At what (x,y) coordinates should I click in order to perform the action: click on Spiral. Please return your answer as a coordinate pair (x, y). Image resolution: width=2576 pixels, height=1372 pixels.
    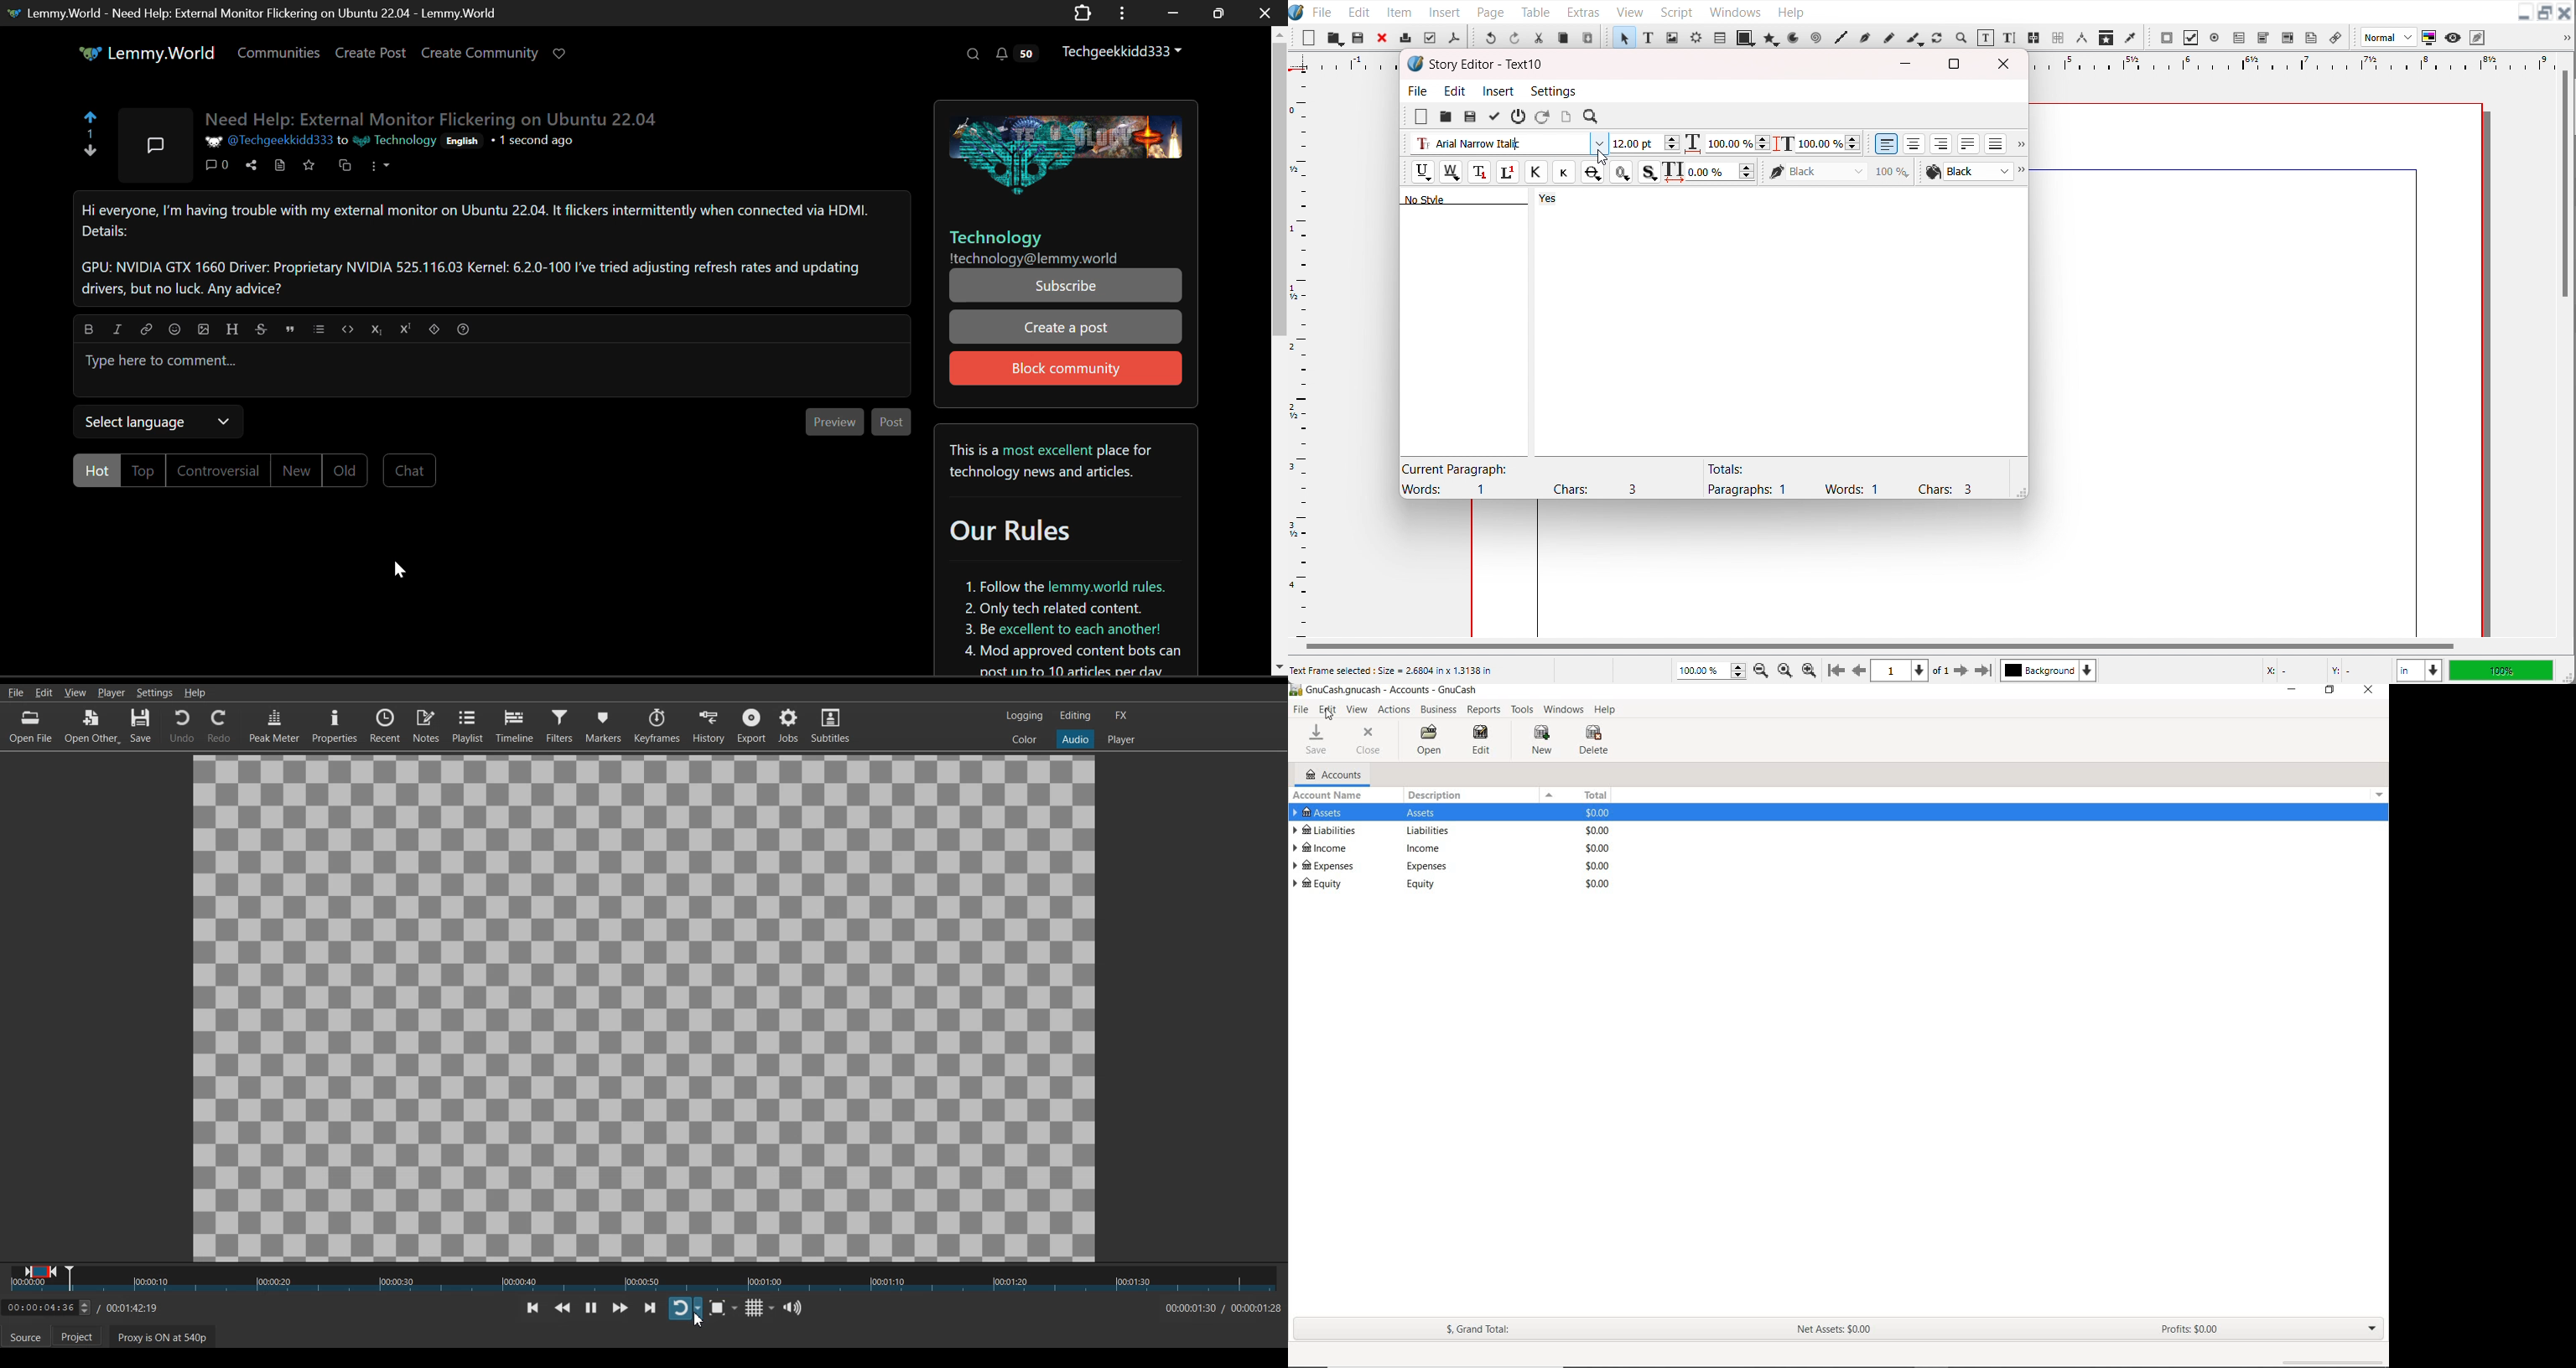
    Looking at the image, I should click on (1815, 38).